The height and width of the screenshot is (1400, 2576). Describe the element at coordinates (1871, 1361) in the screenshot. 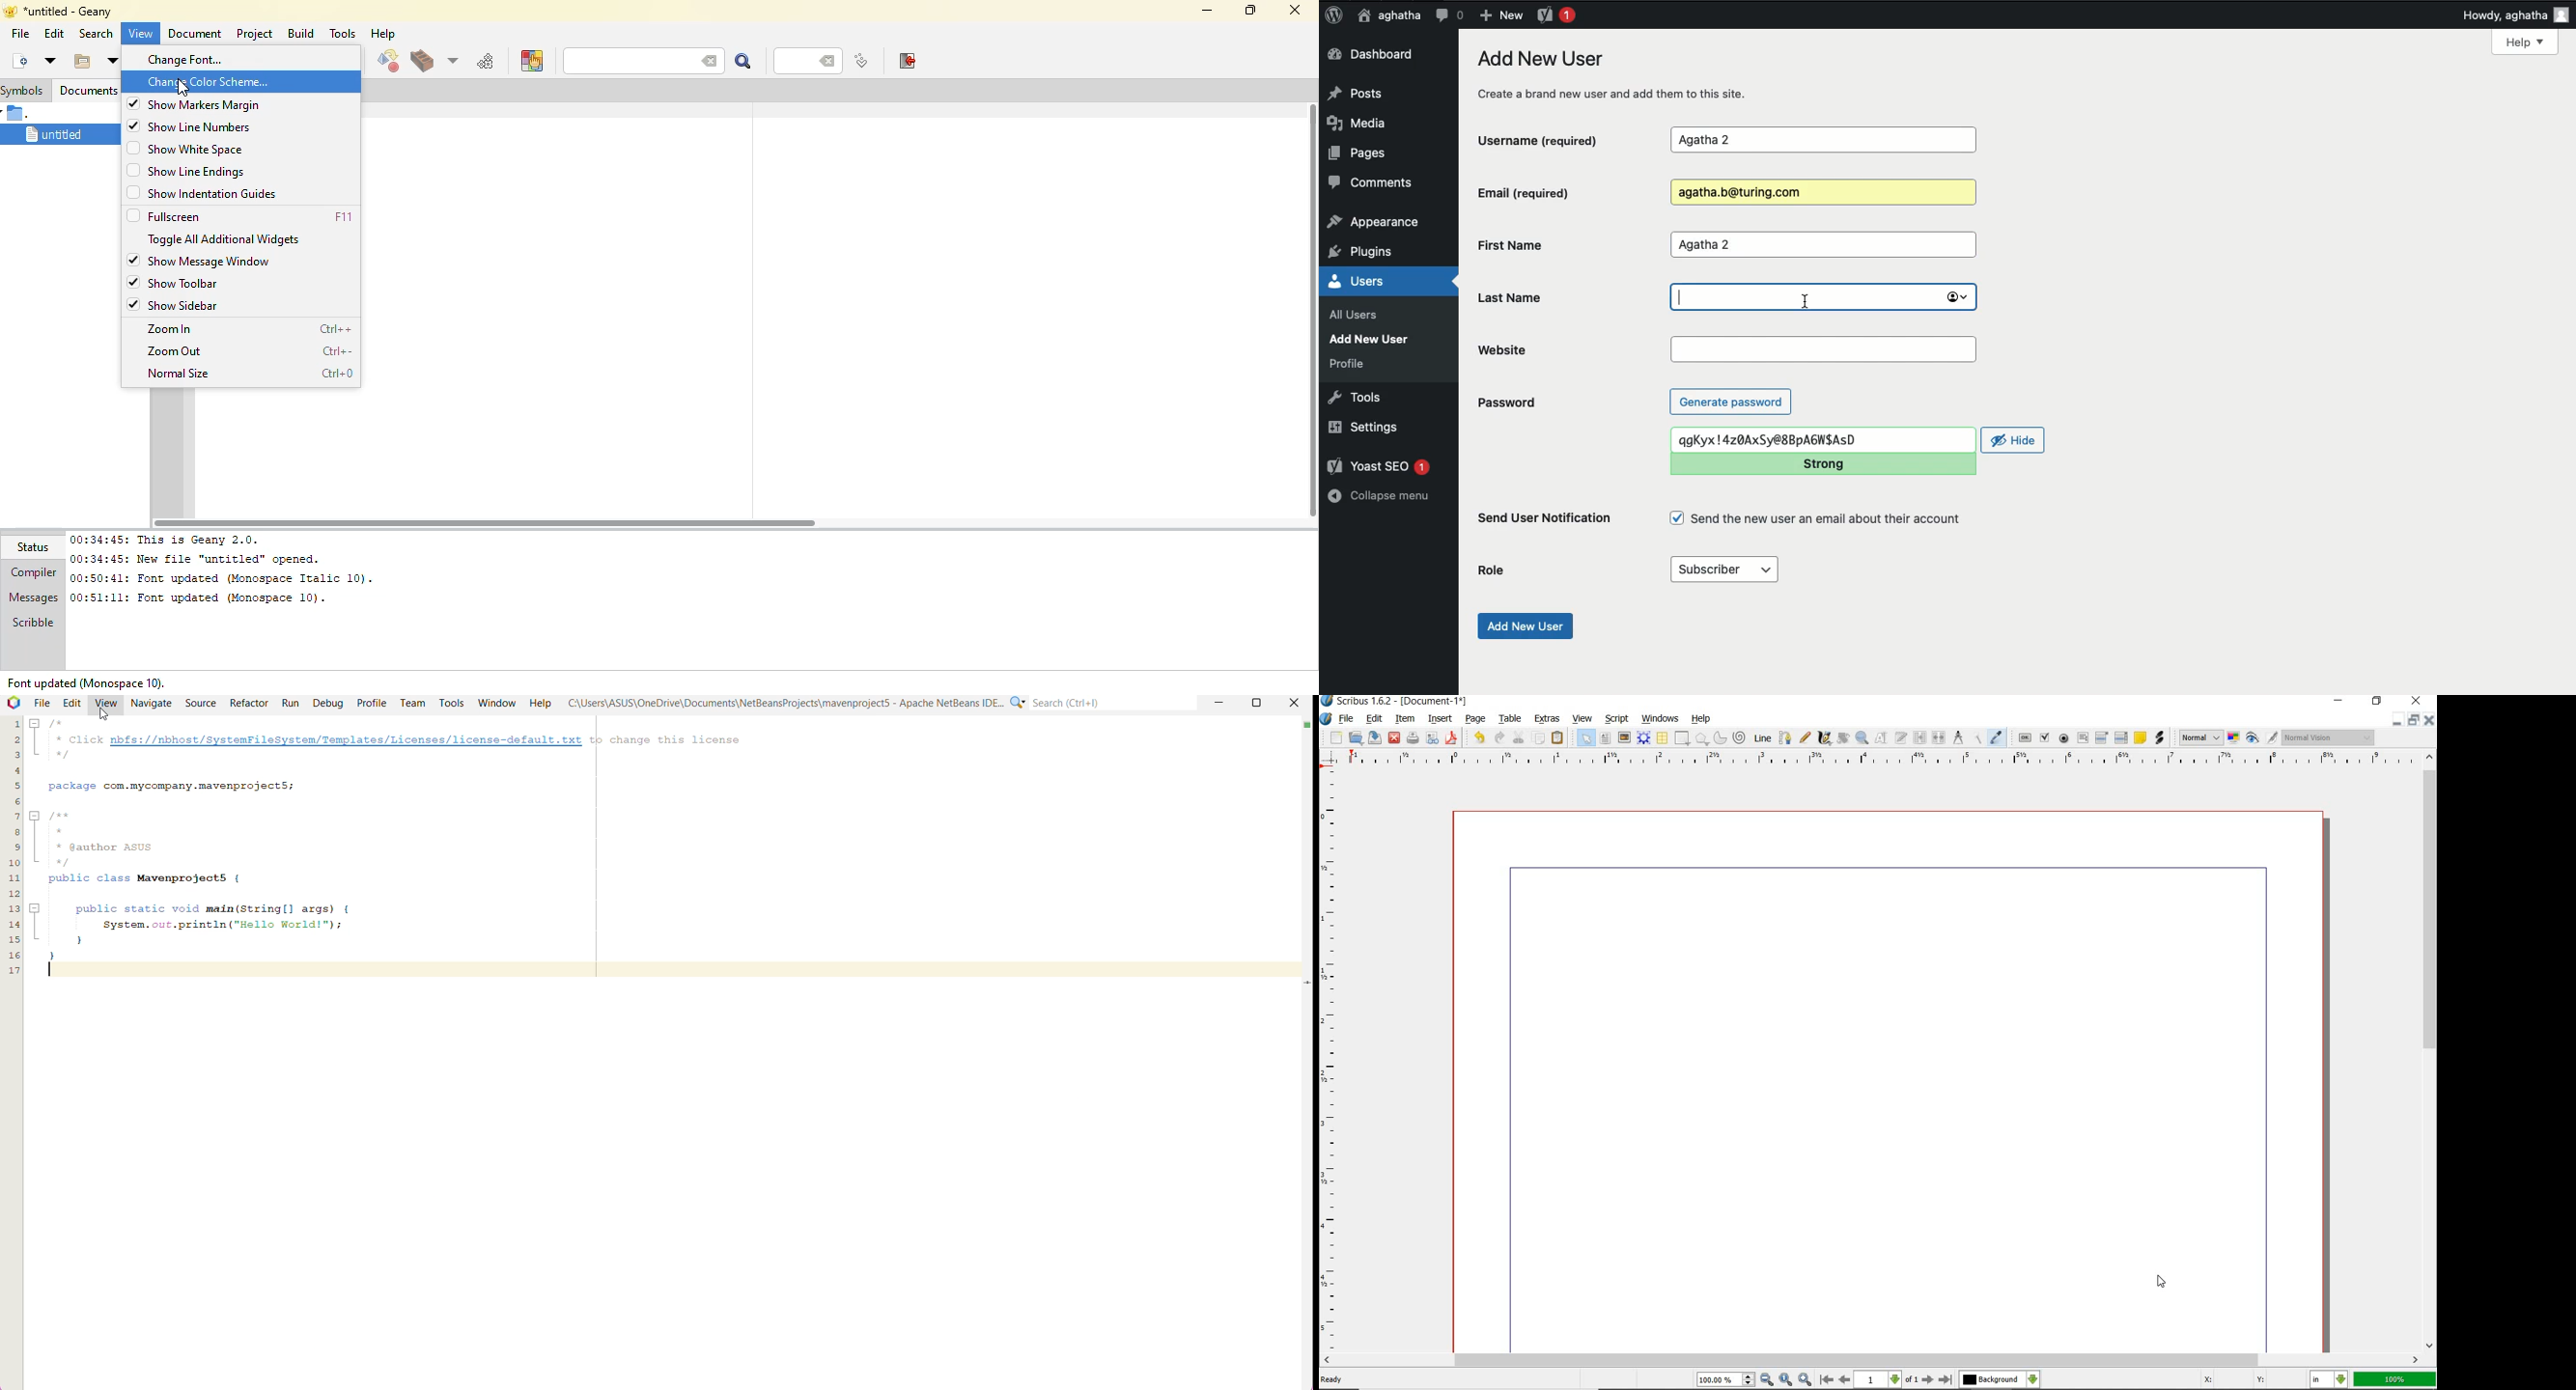

I see `scrollbar` at that location.